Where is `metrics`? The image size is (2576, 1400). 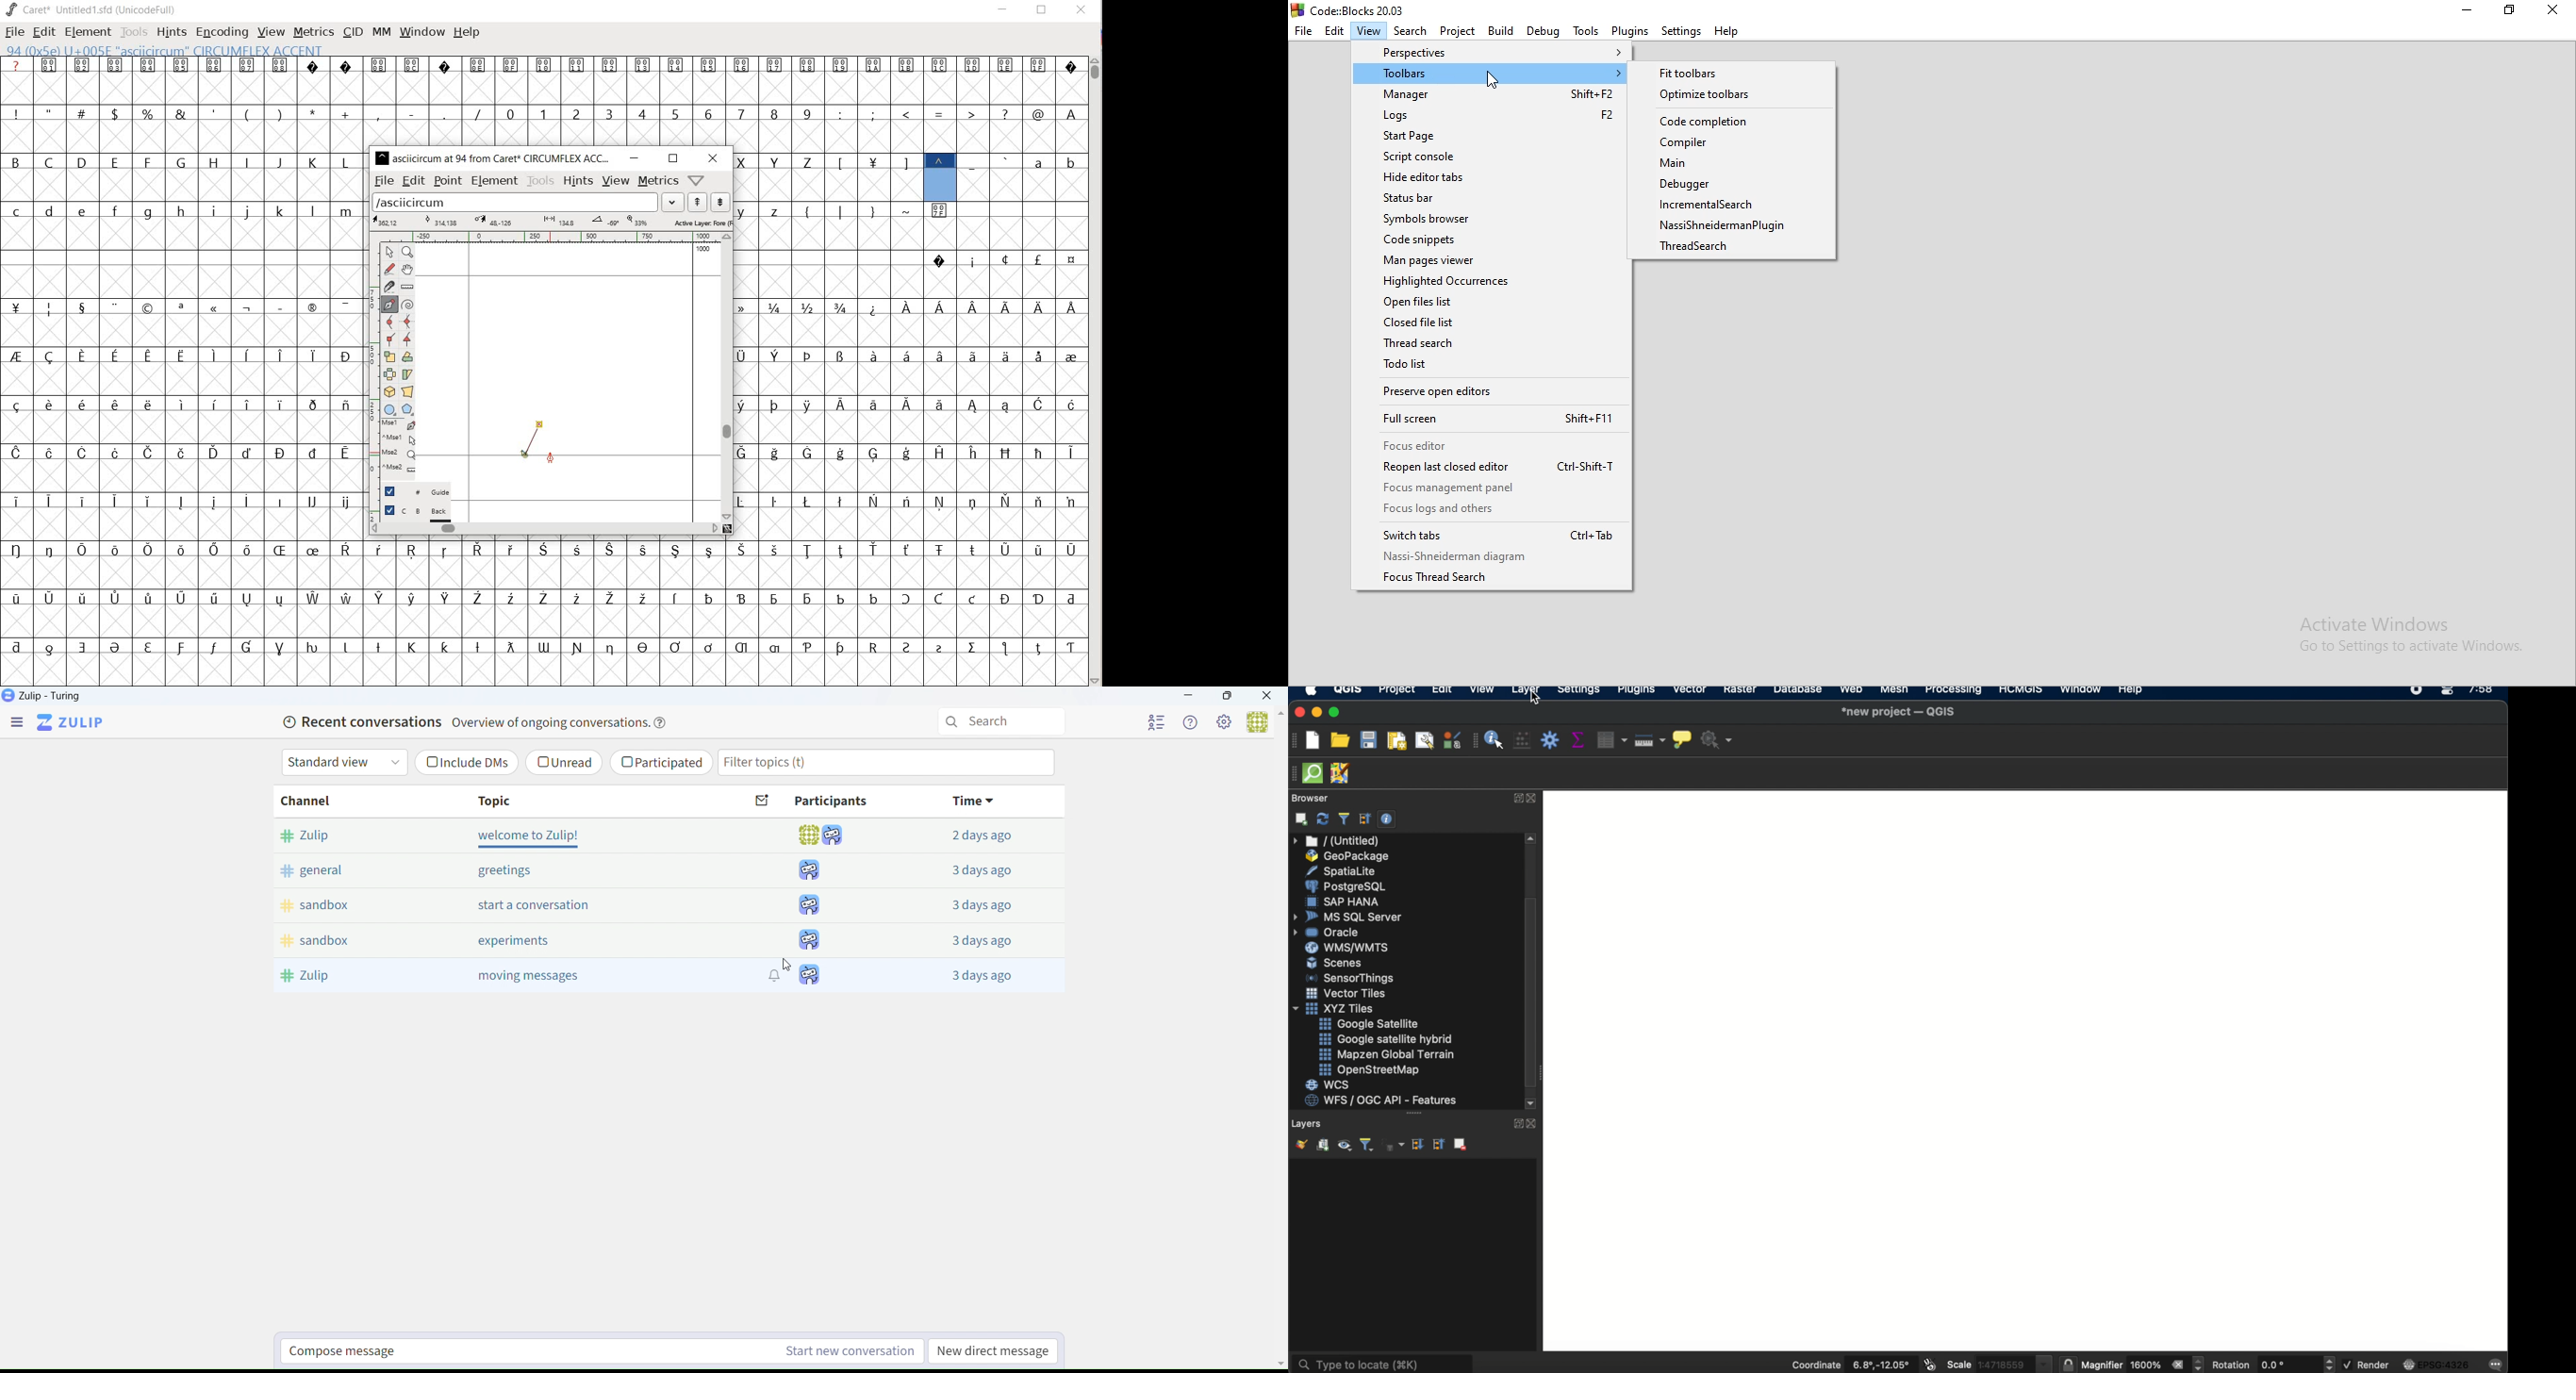
metrics is located at coordinates (659, 181).